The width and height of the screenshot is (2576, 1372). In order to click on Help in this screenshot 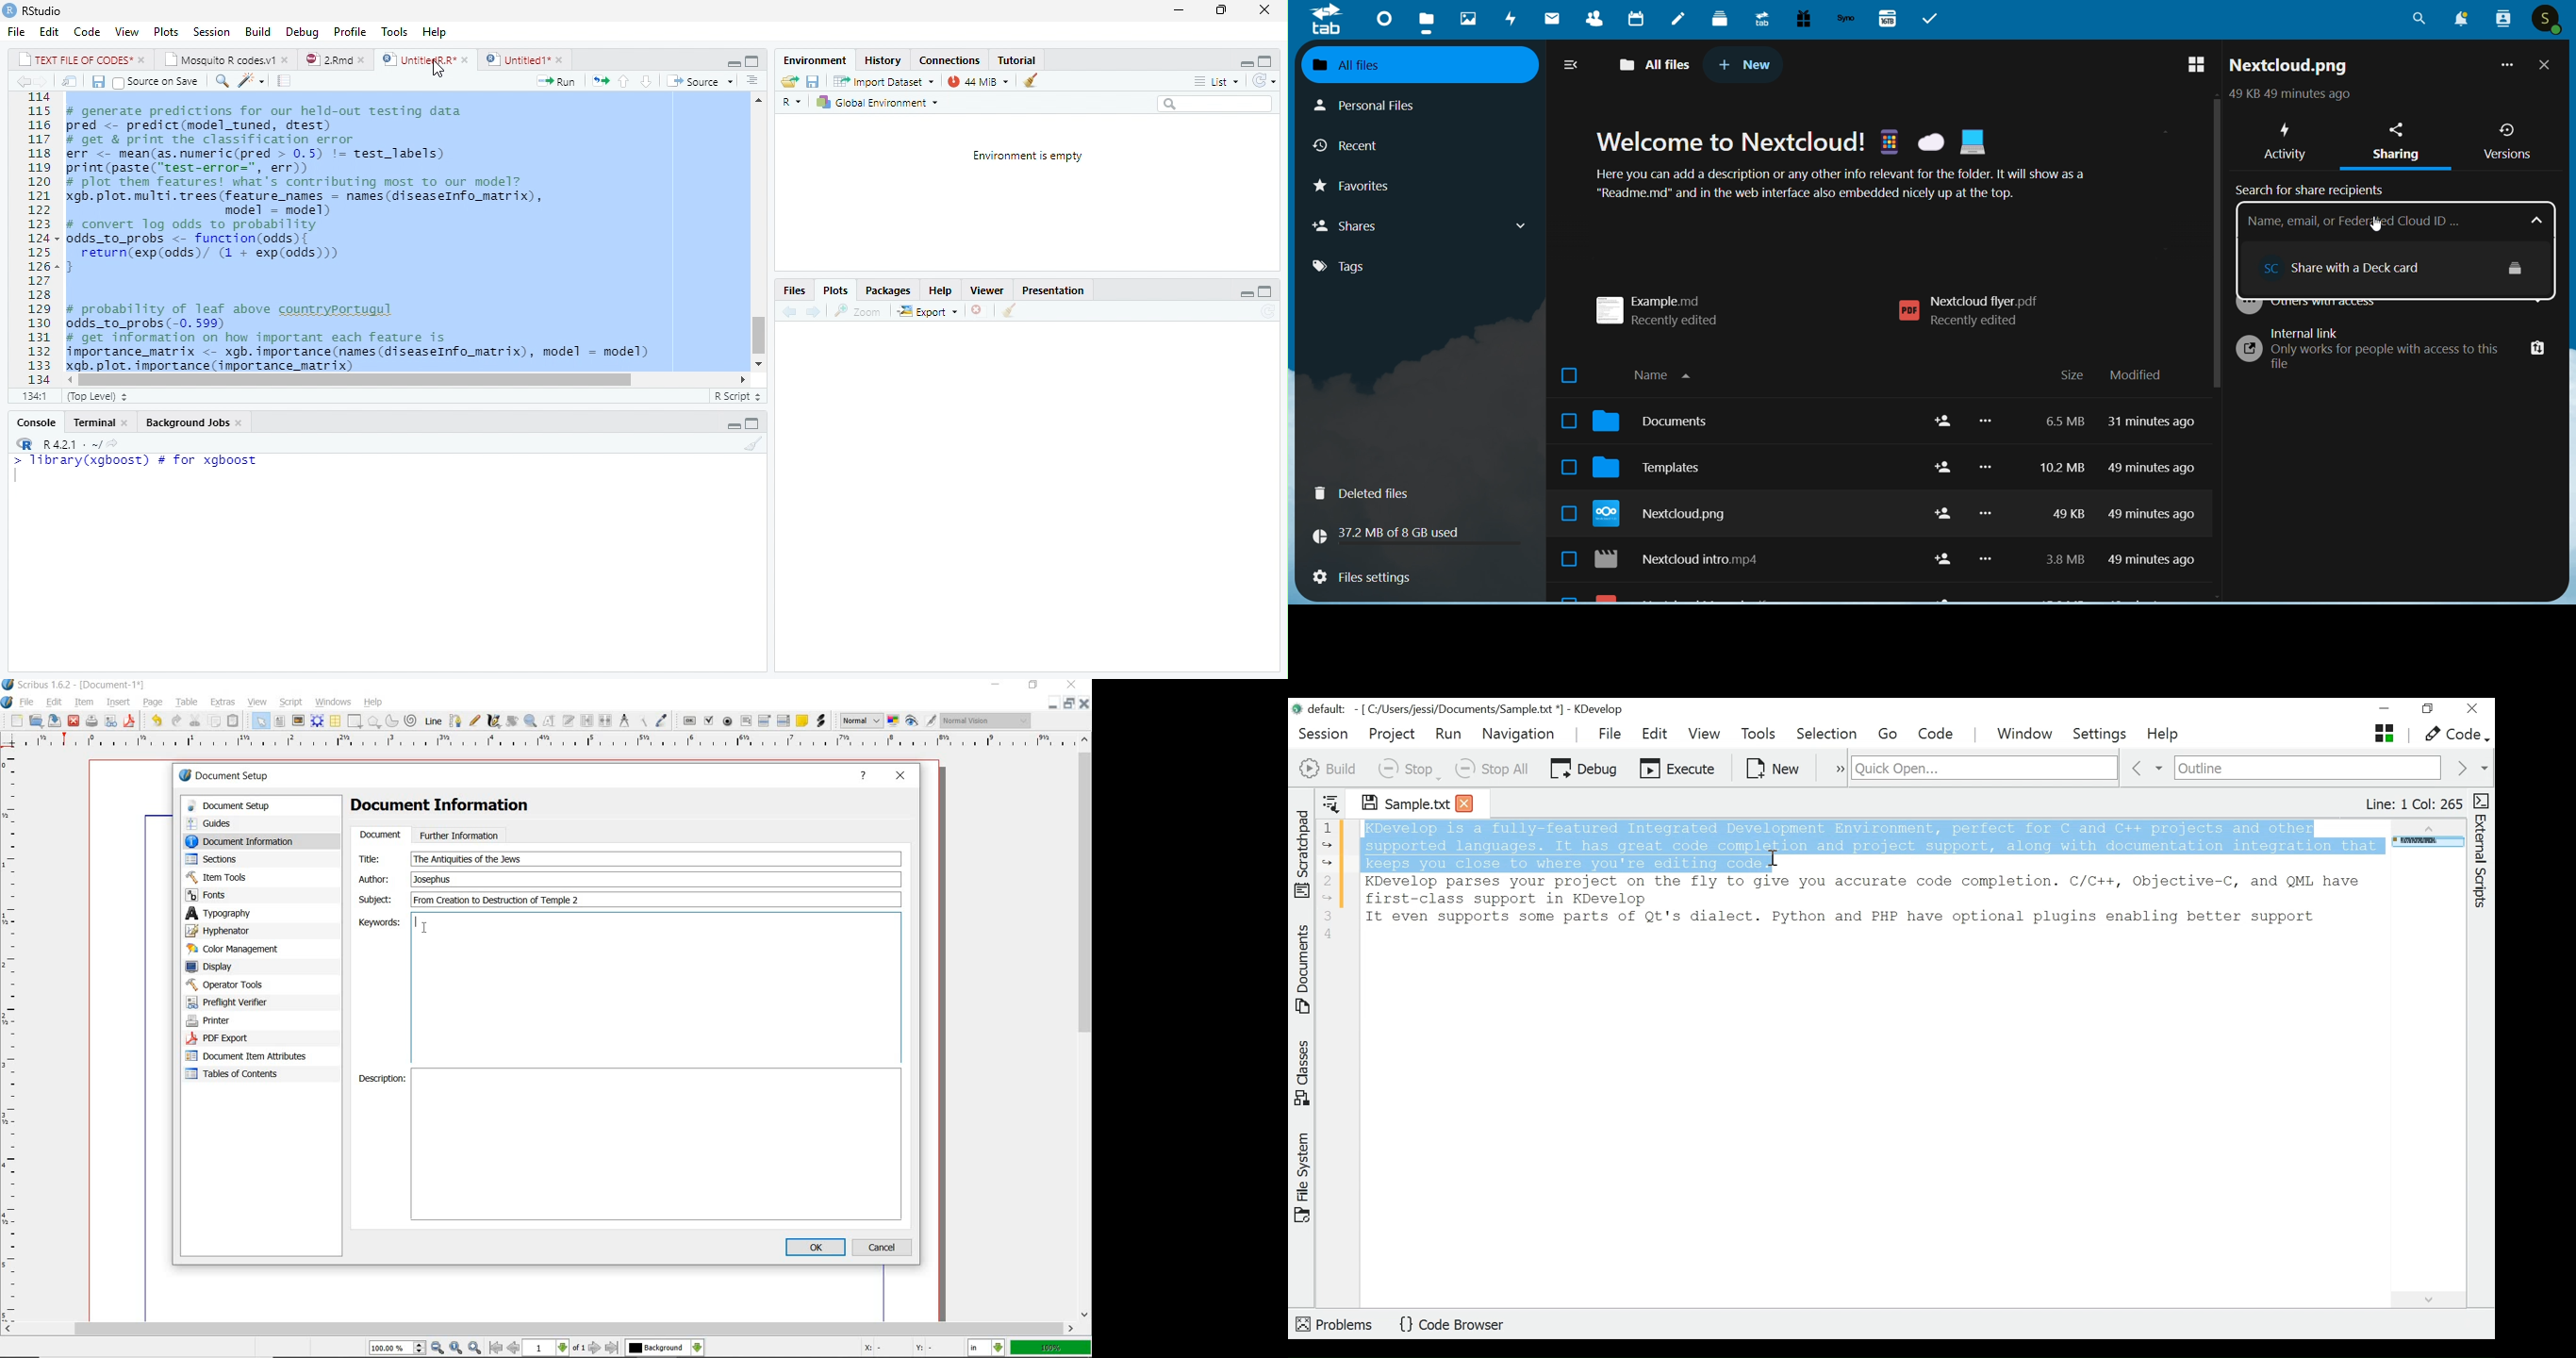, I will do `click(2164, 735)`.